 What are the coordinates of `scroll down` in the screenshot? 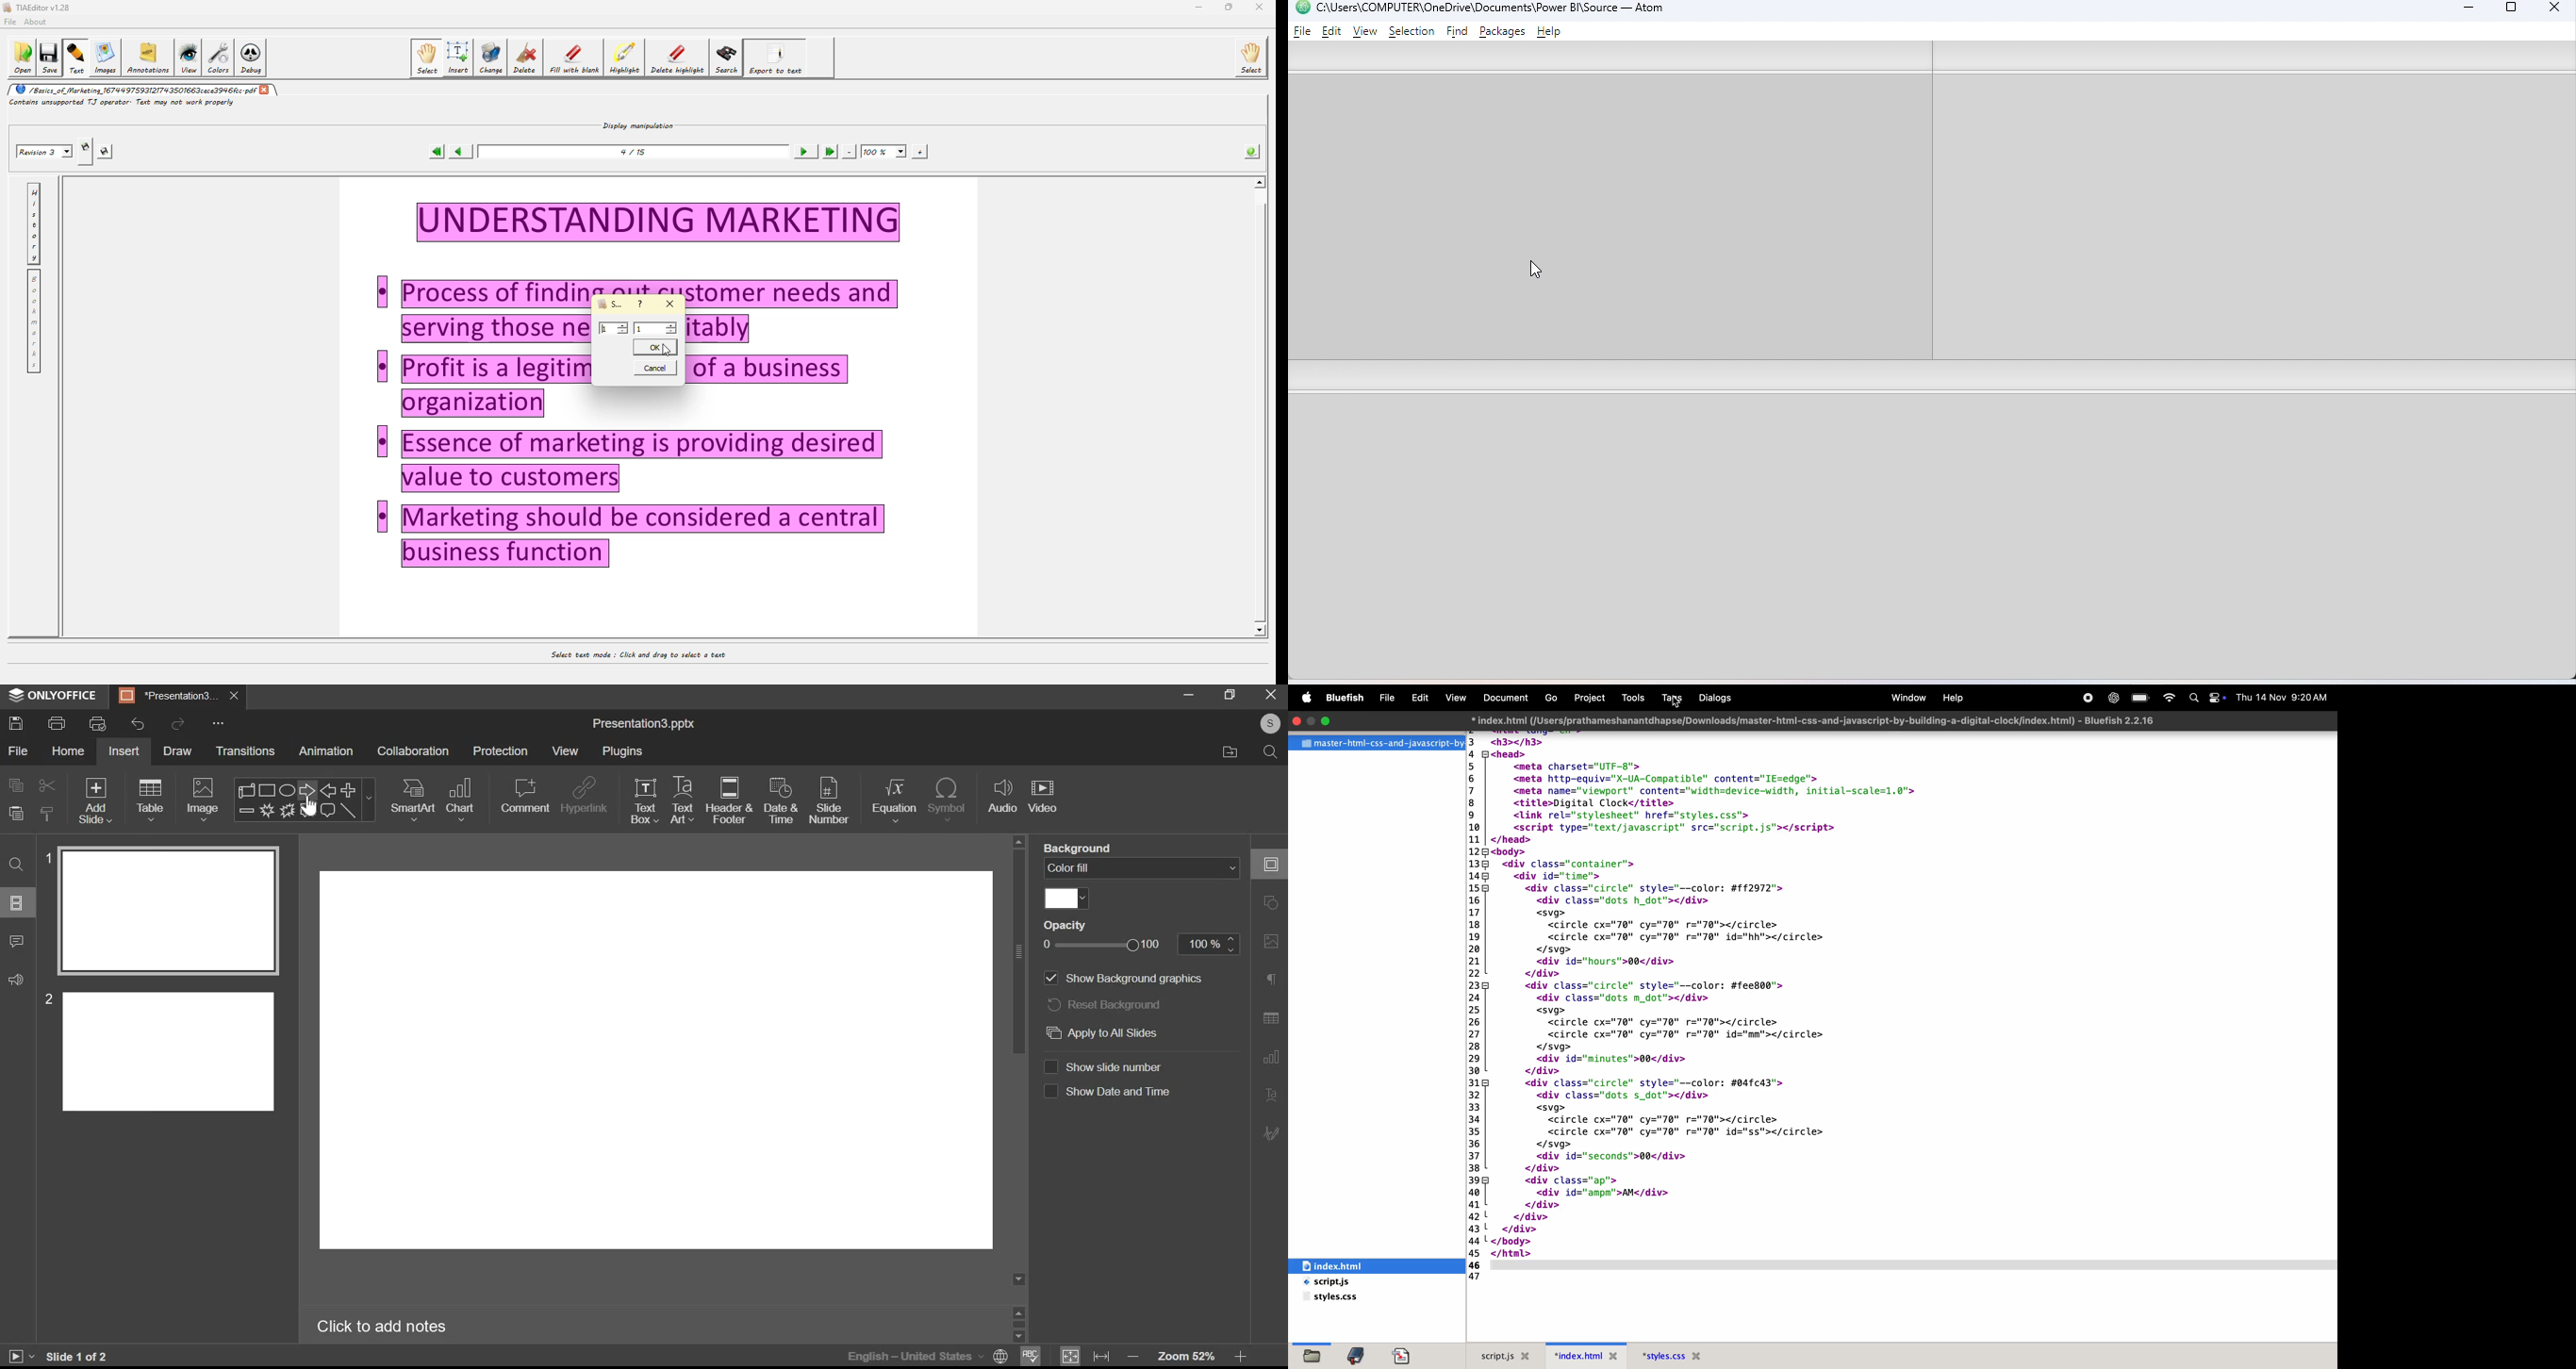 It's located at (1018, 1337).